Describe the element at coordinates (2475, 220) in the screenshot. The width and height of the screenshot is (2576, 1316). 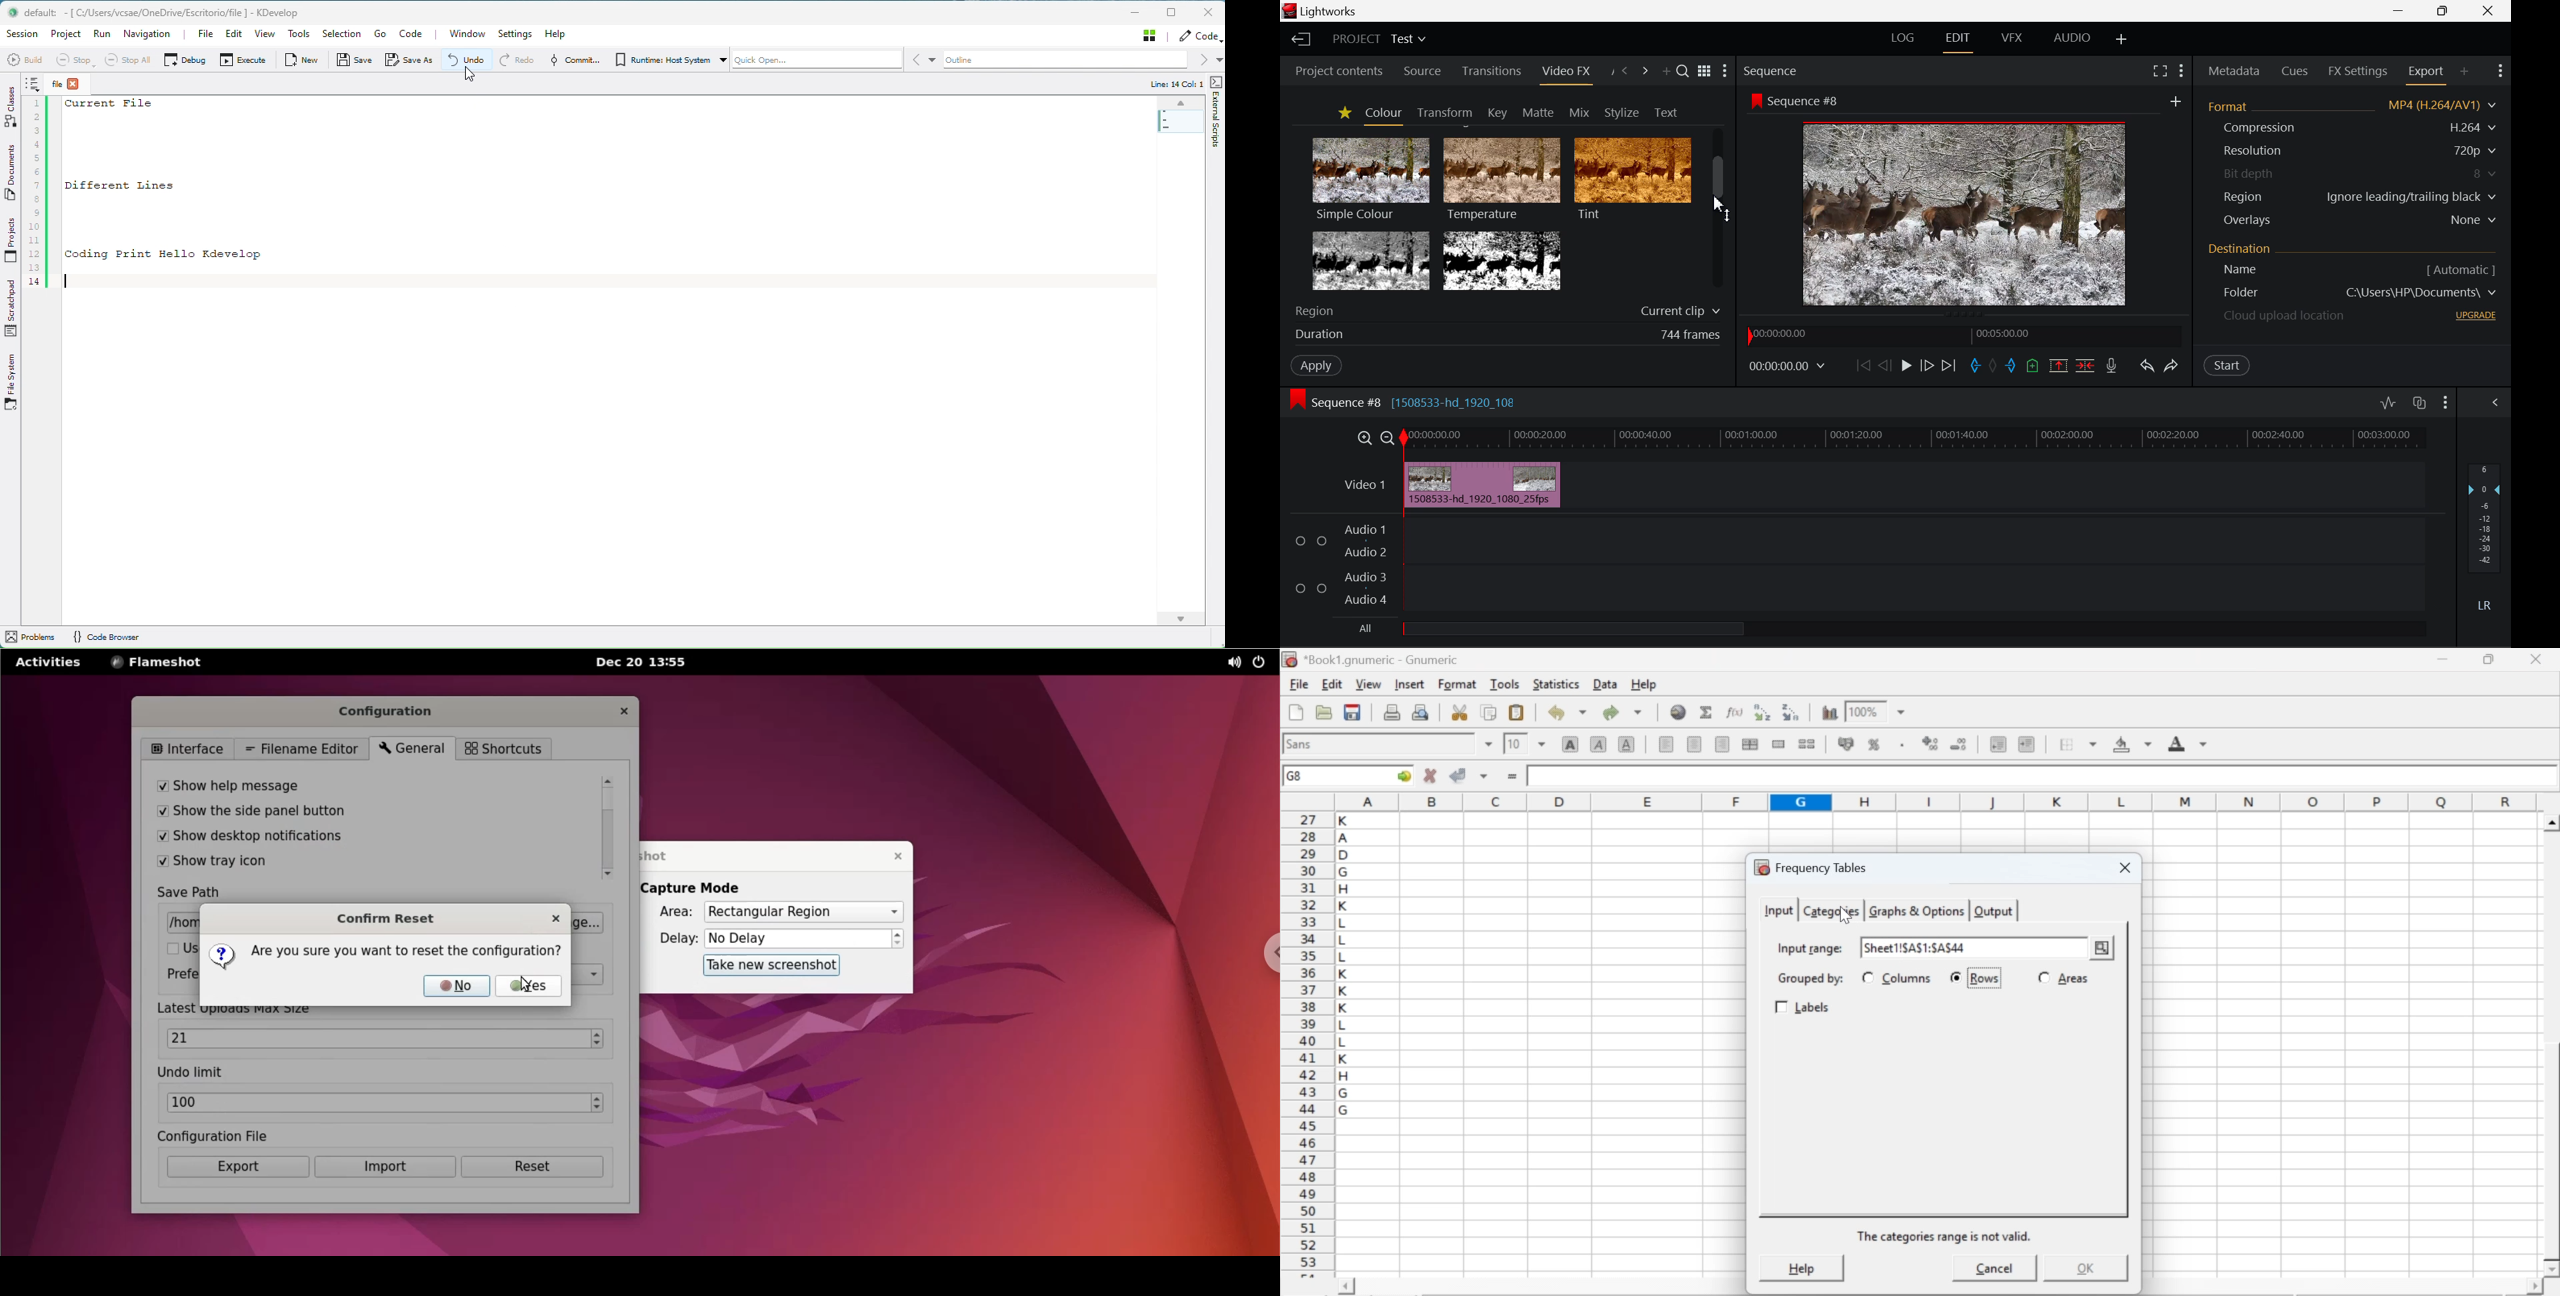
I see `None ` at that location.